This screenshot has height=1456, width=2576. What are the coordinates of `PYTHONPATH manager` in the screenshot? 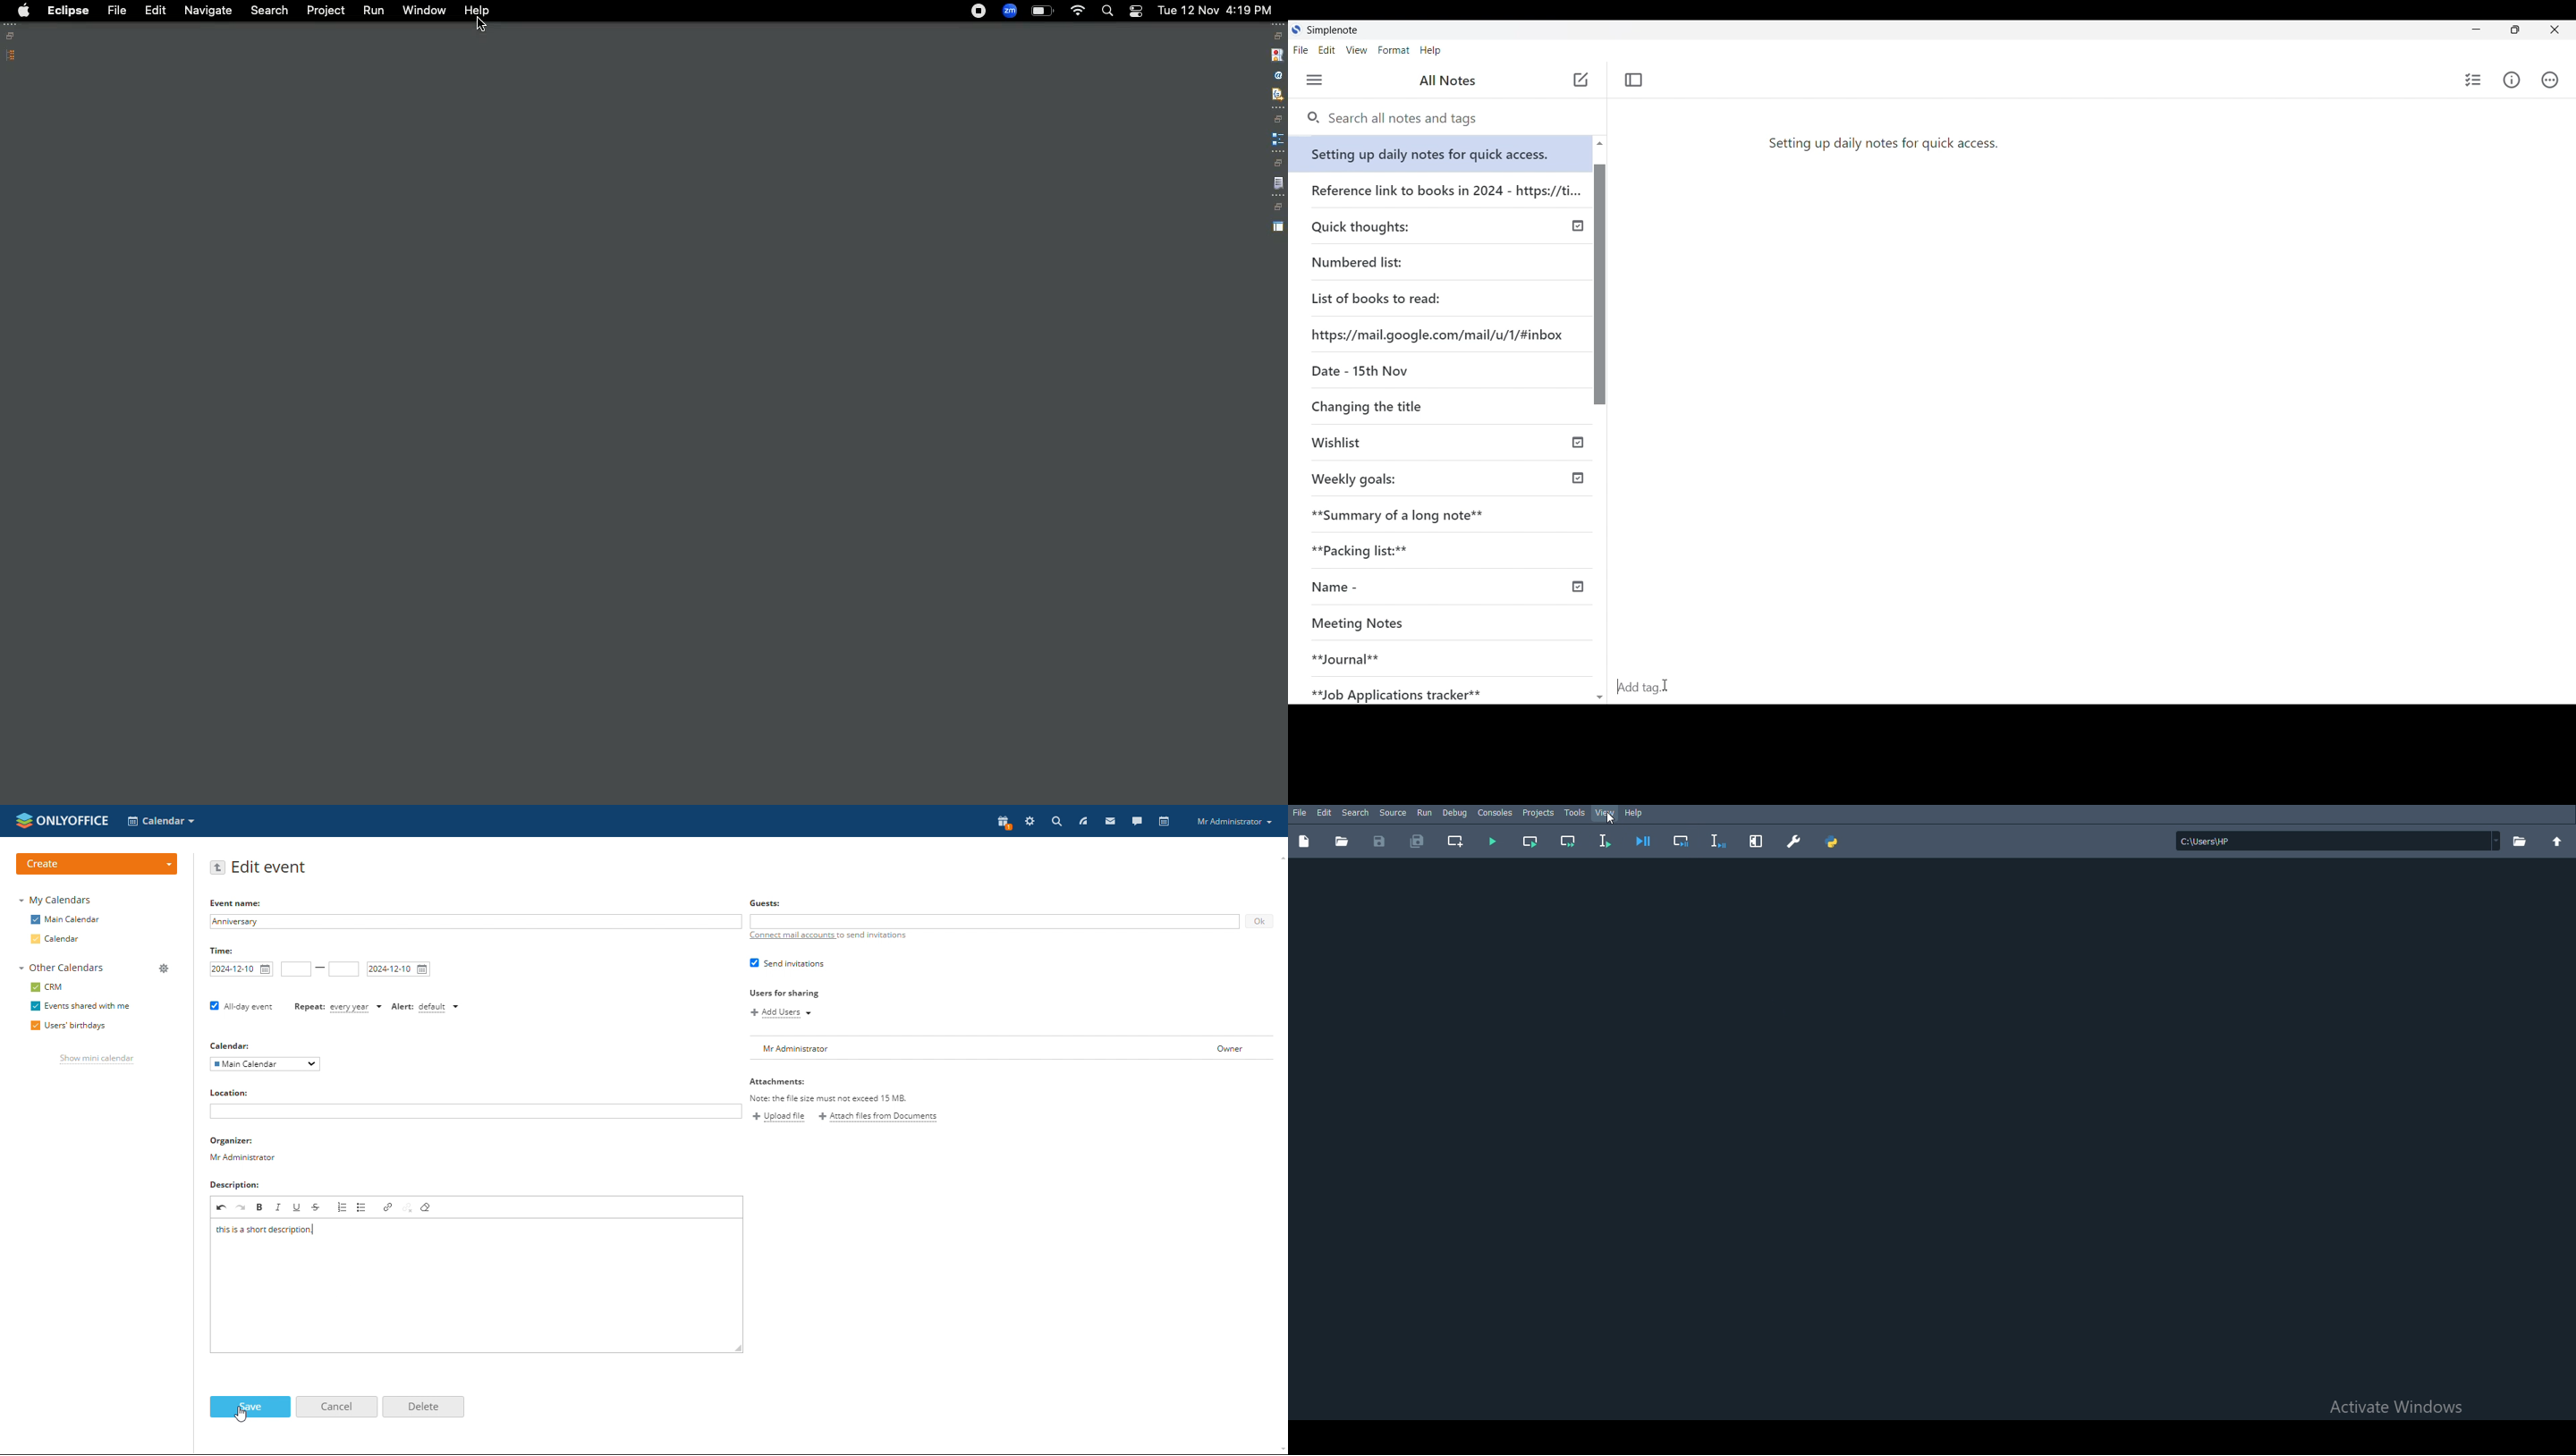 It's located at (1833, 840).